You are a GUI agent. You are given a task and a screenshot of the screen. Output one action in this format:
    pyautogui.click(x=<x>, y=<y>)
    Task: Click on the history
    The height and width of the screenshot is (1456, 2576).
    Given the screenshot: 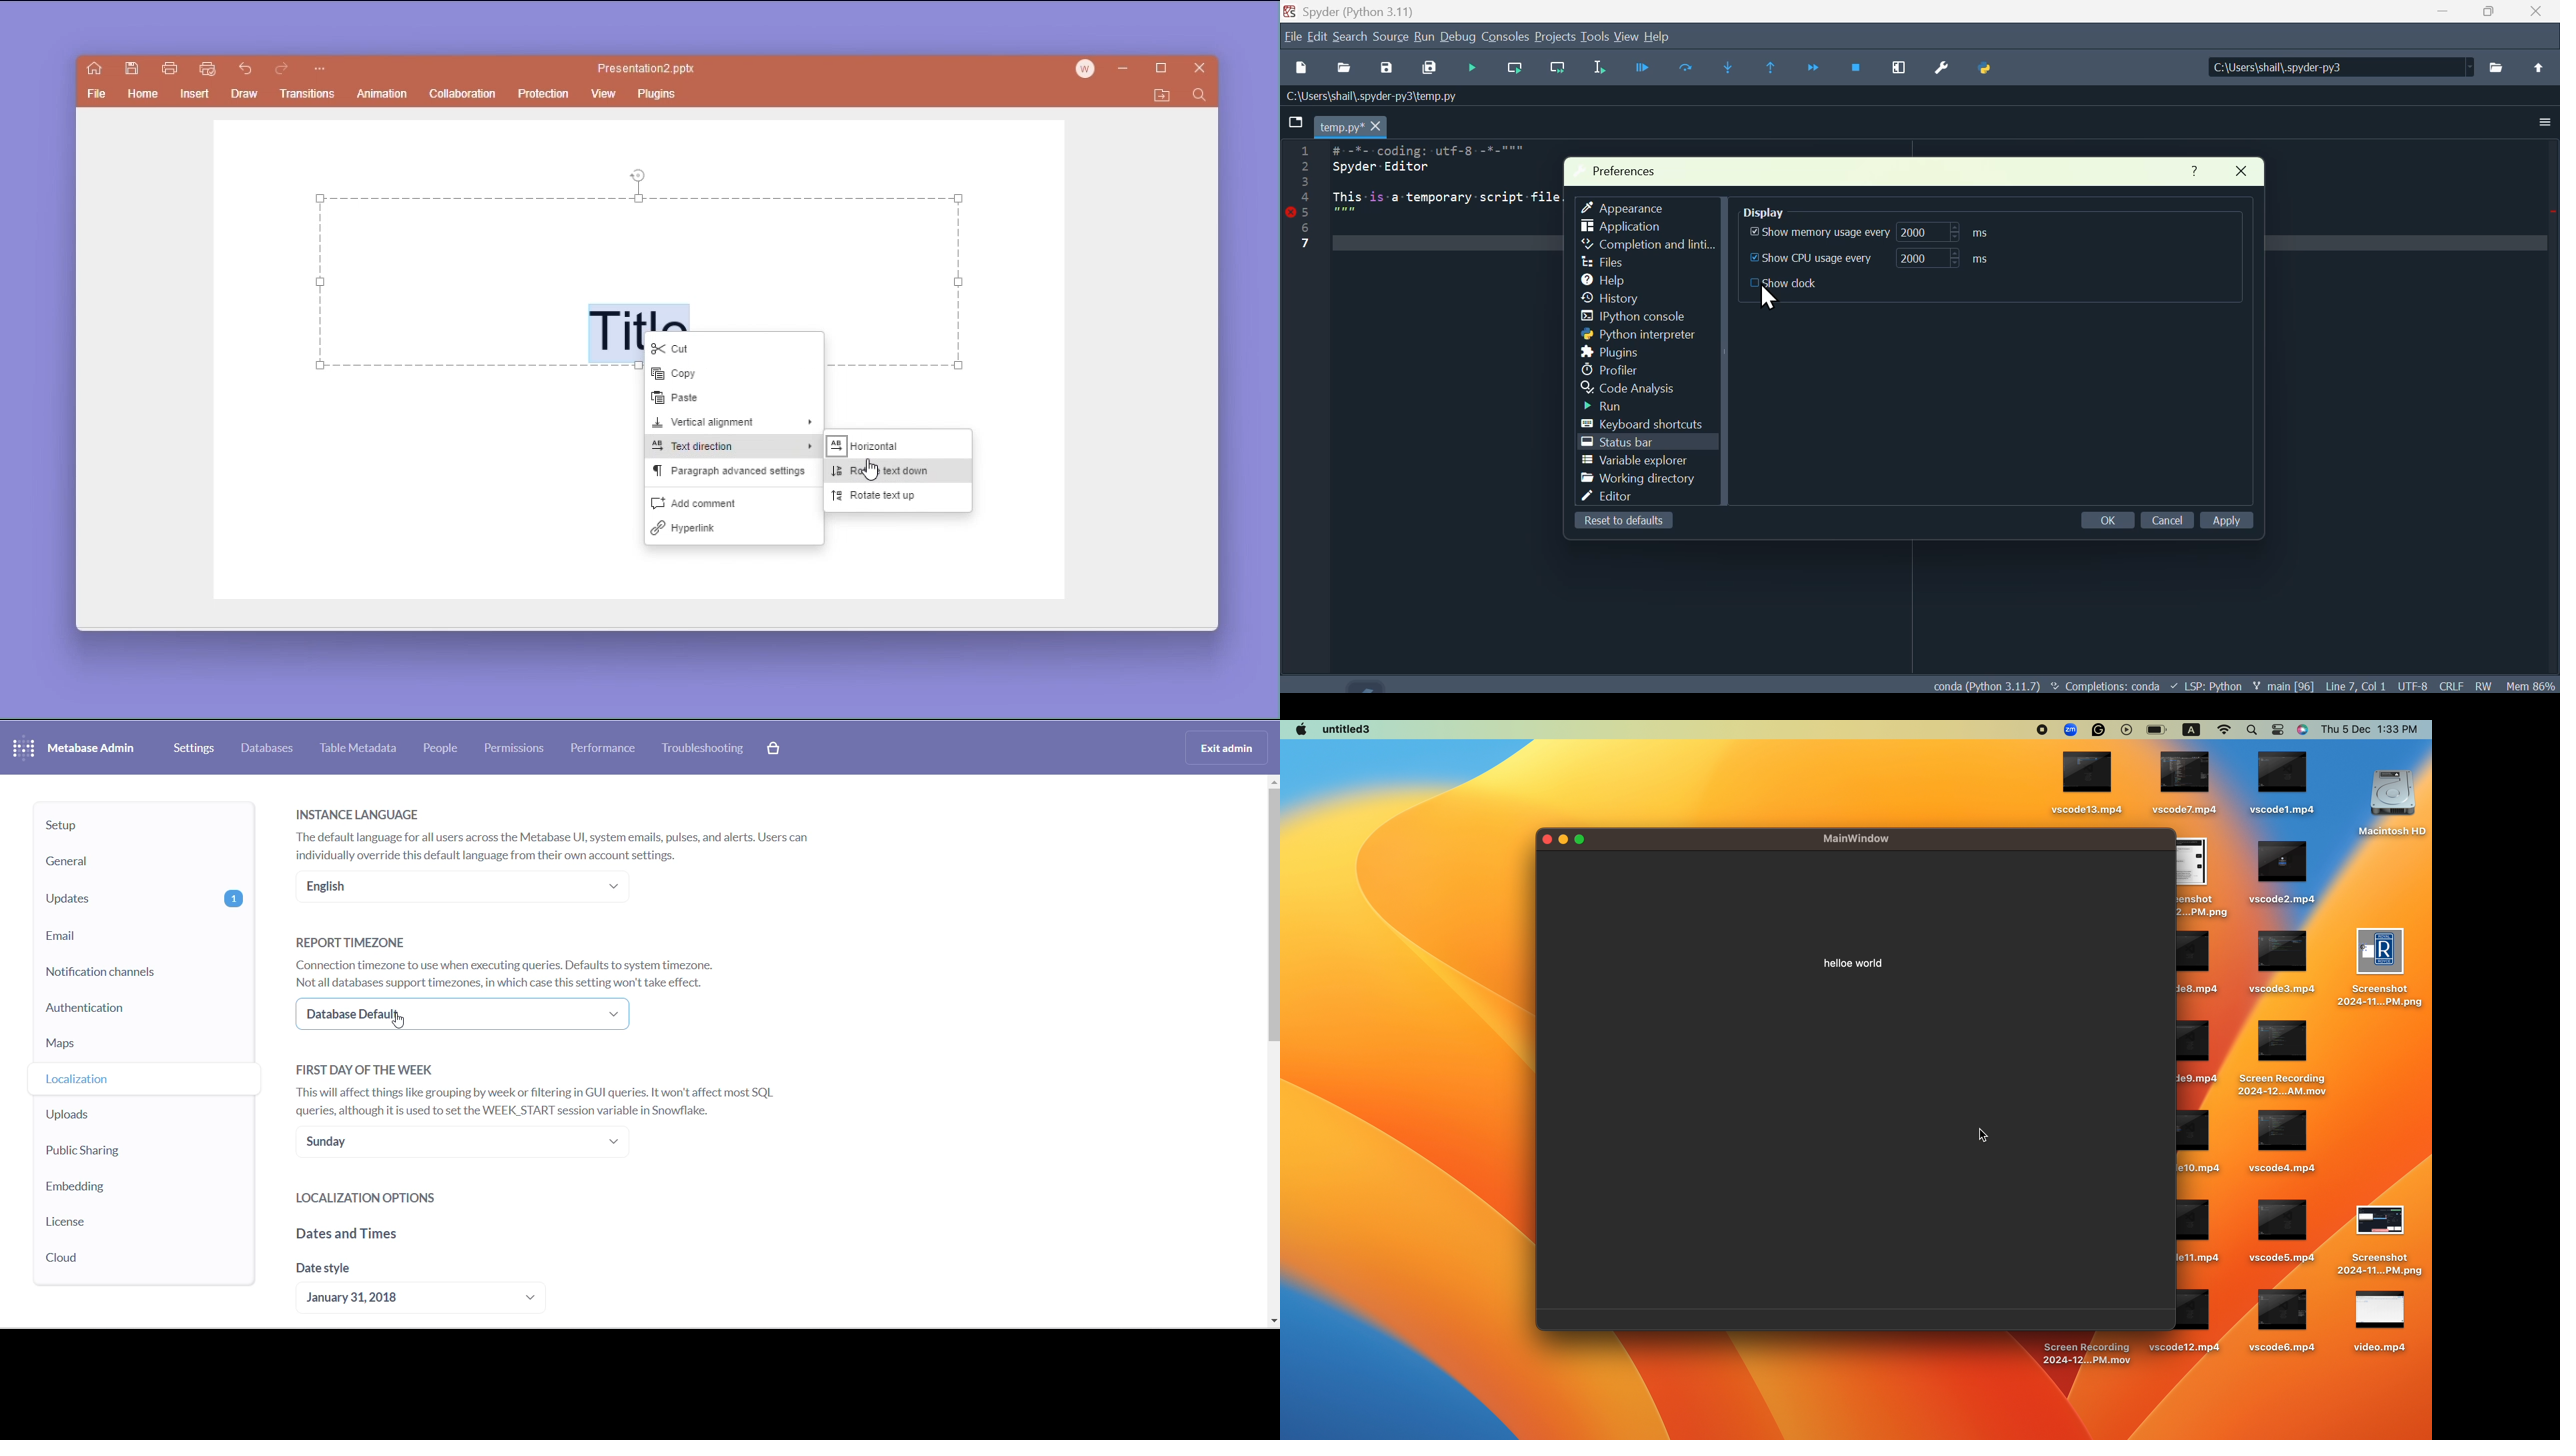 What is the action you would take?
    pyautogui.click(x=1621, y=299)
    